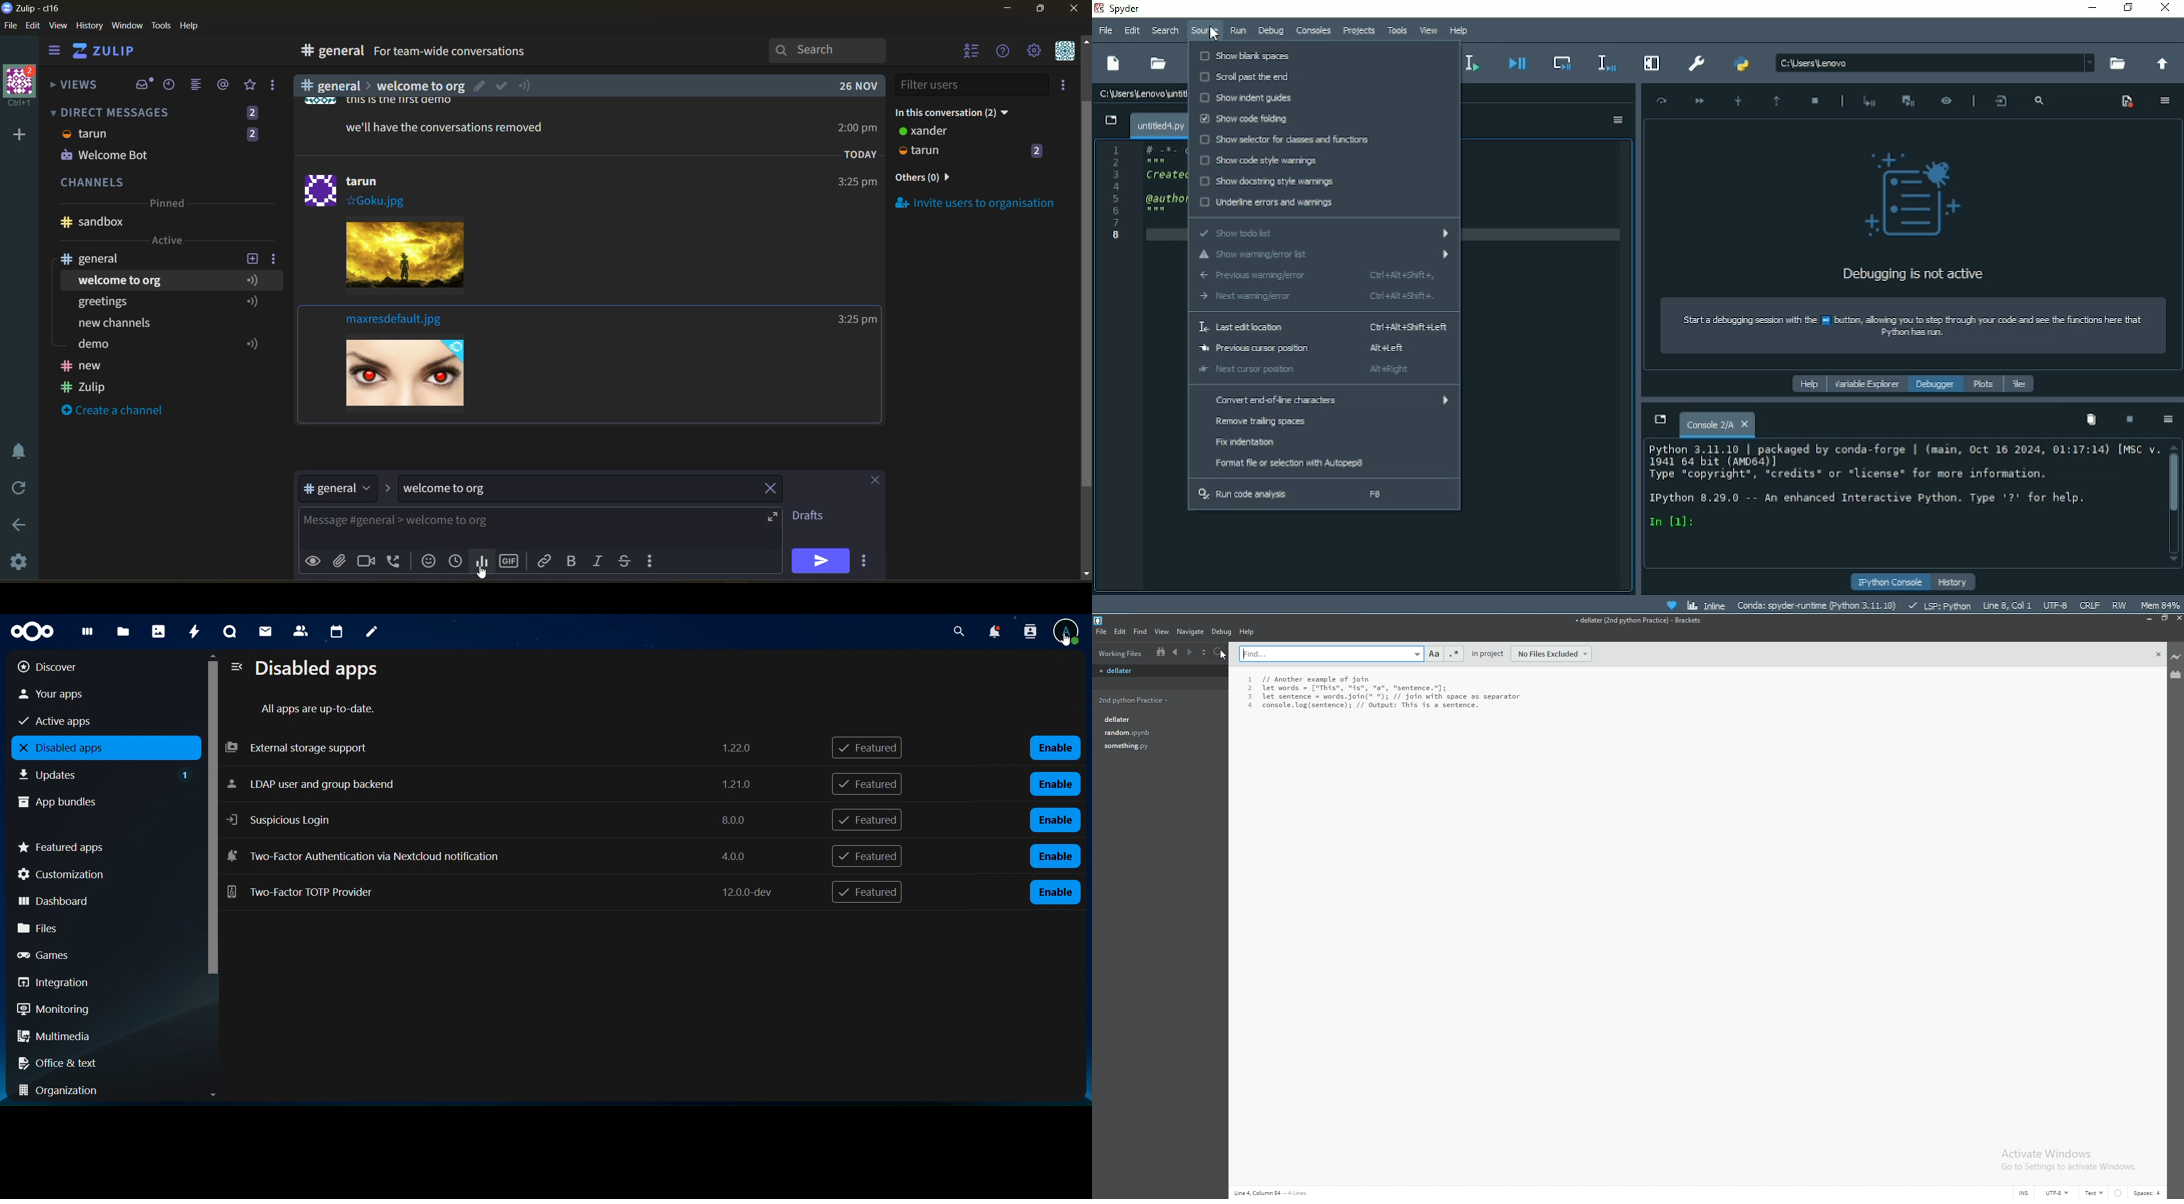 The height and width of the screenshot is (1204, 2184). I want to click on drafts, so click(812, 518).